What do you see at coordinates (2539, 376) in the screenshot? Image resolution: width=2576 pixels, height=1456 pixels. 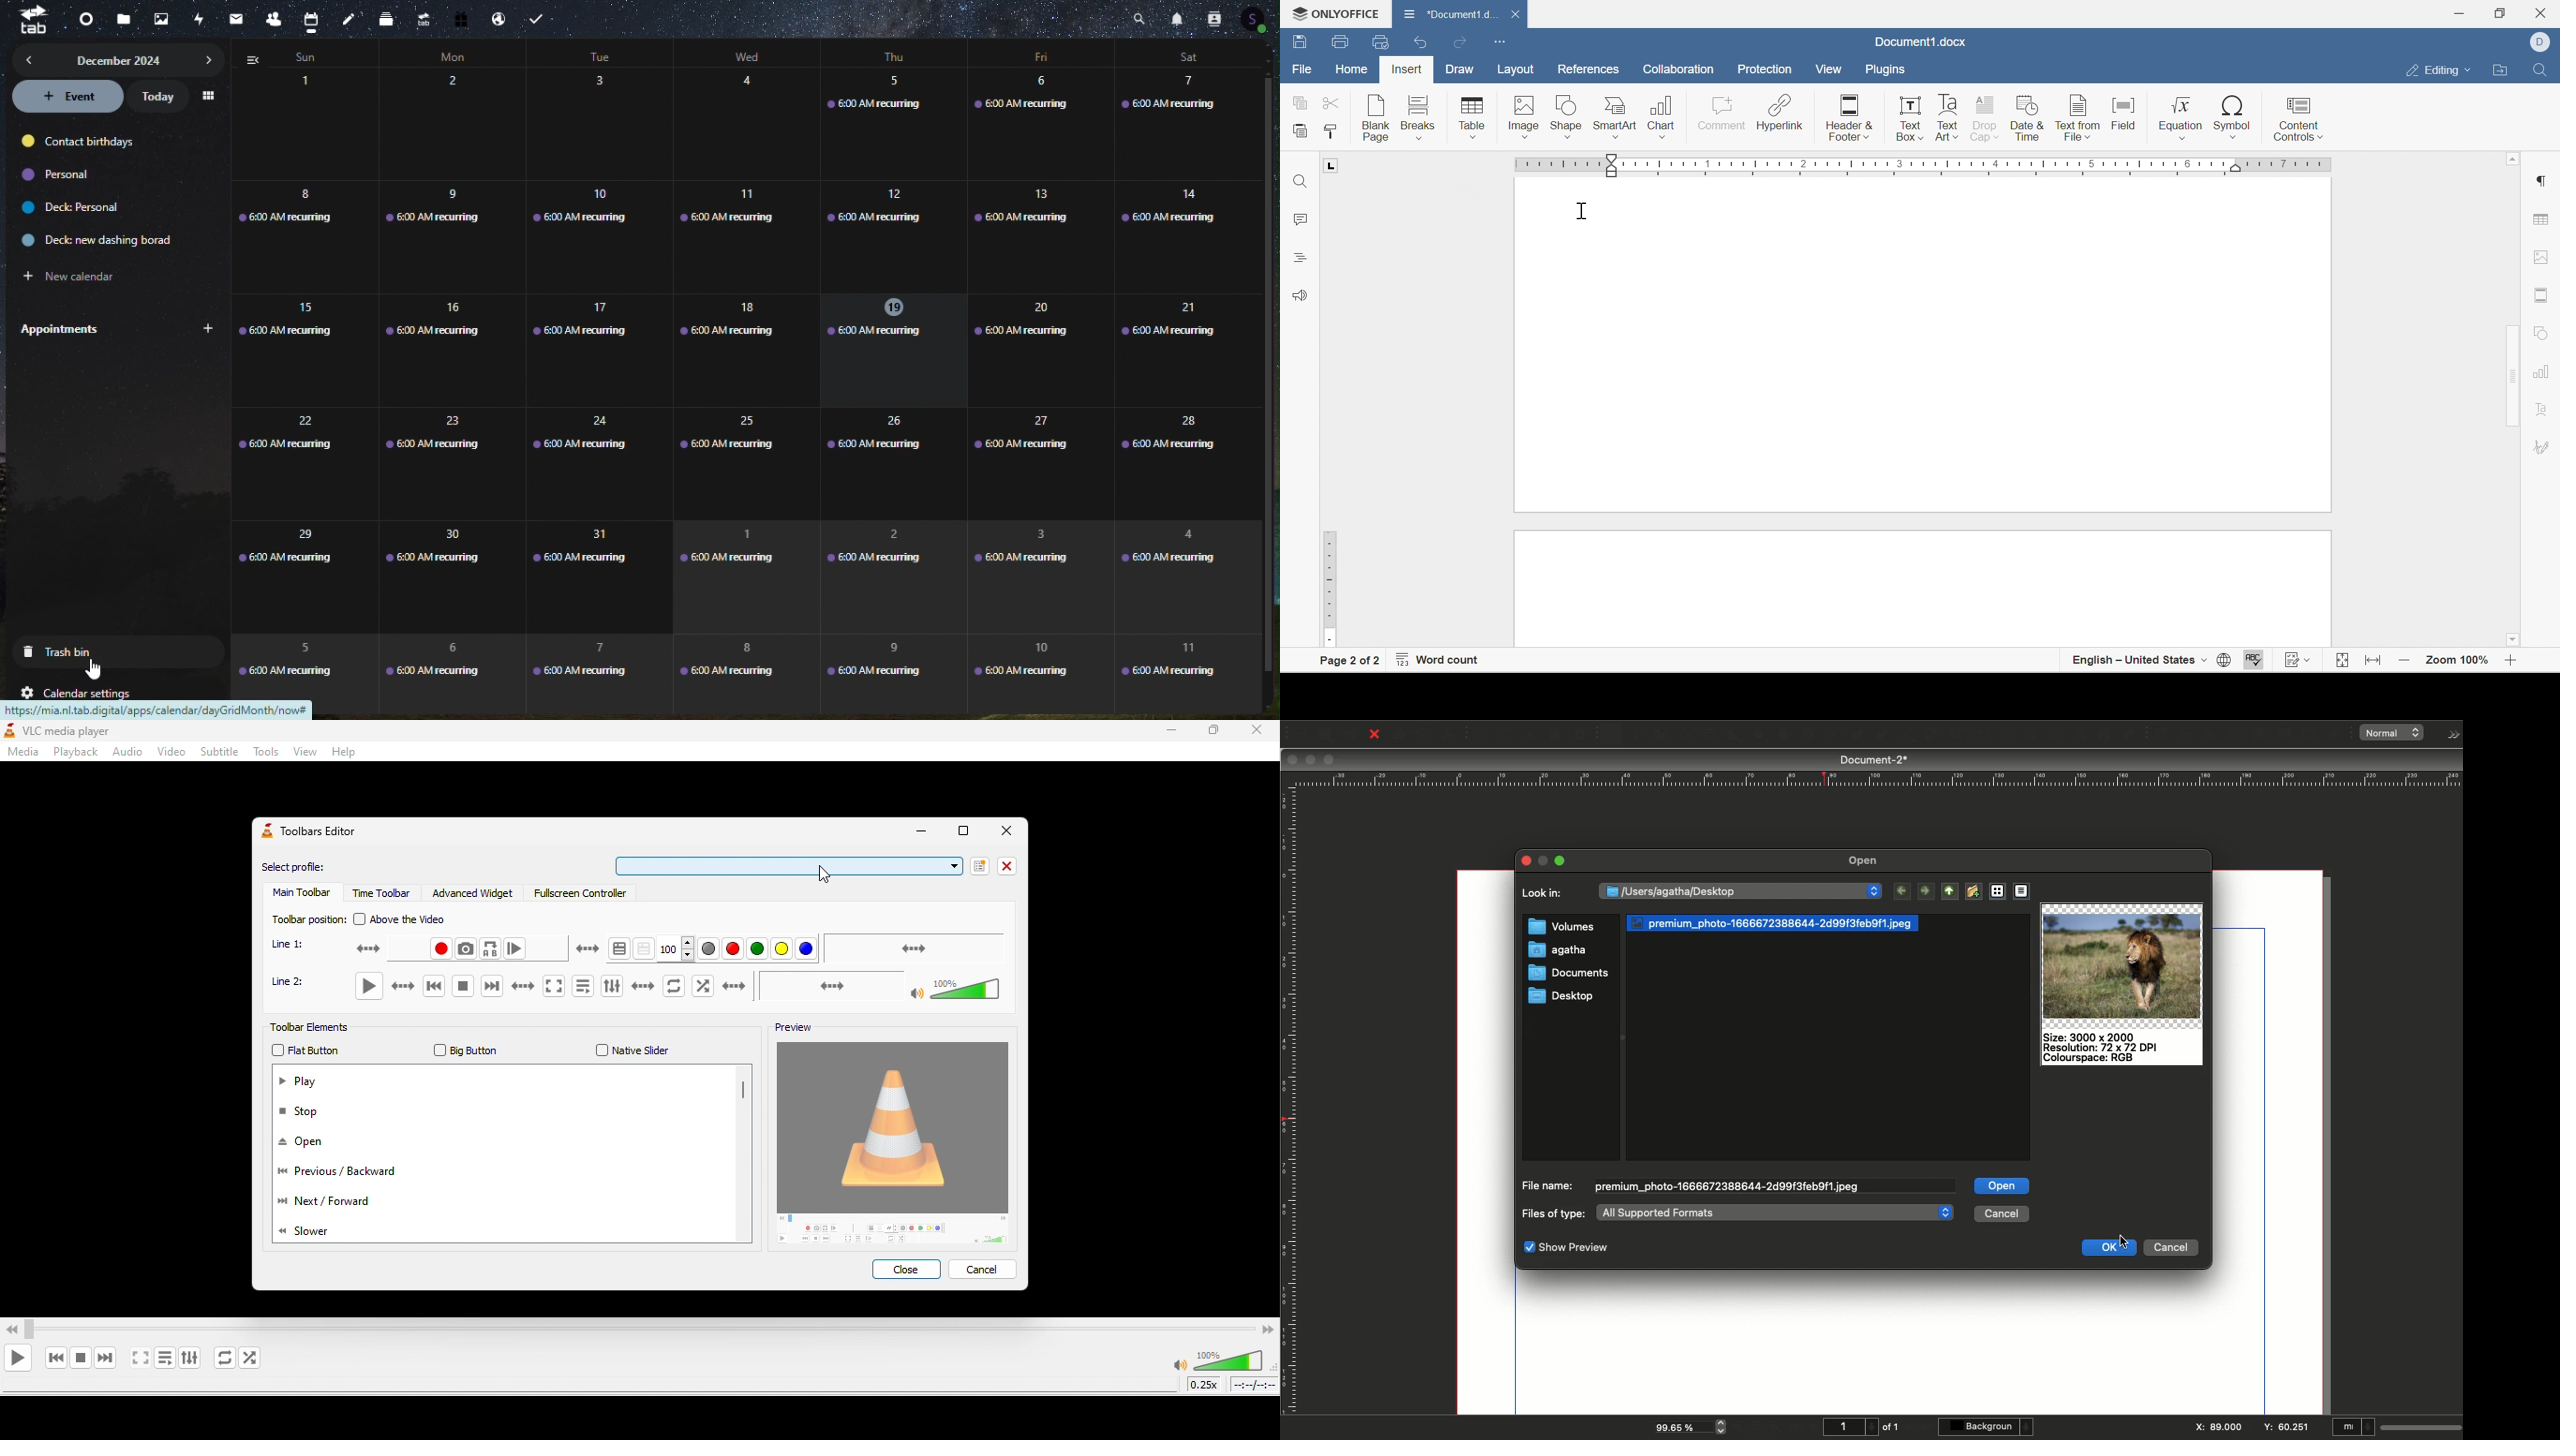 I see `Chart settings` at bounding box center [2539, 376].